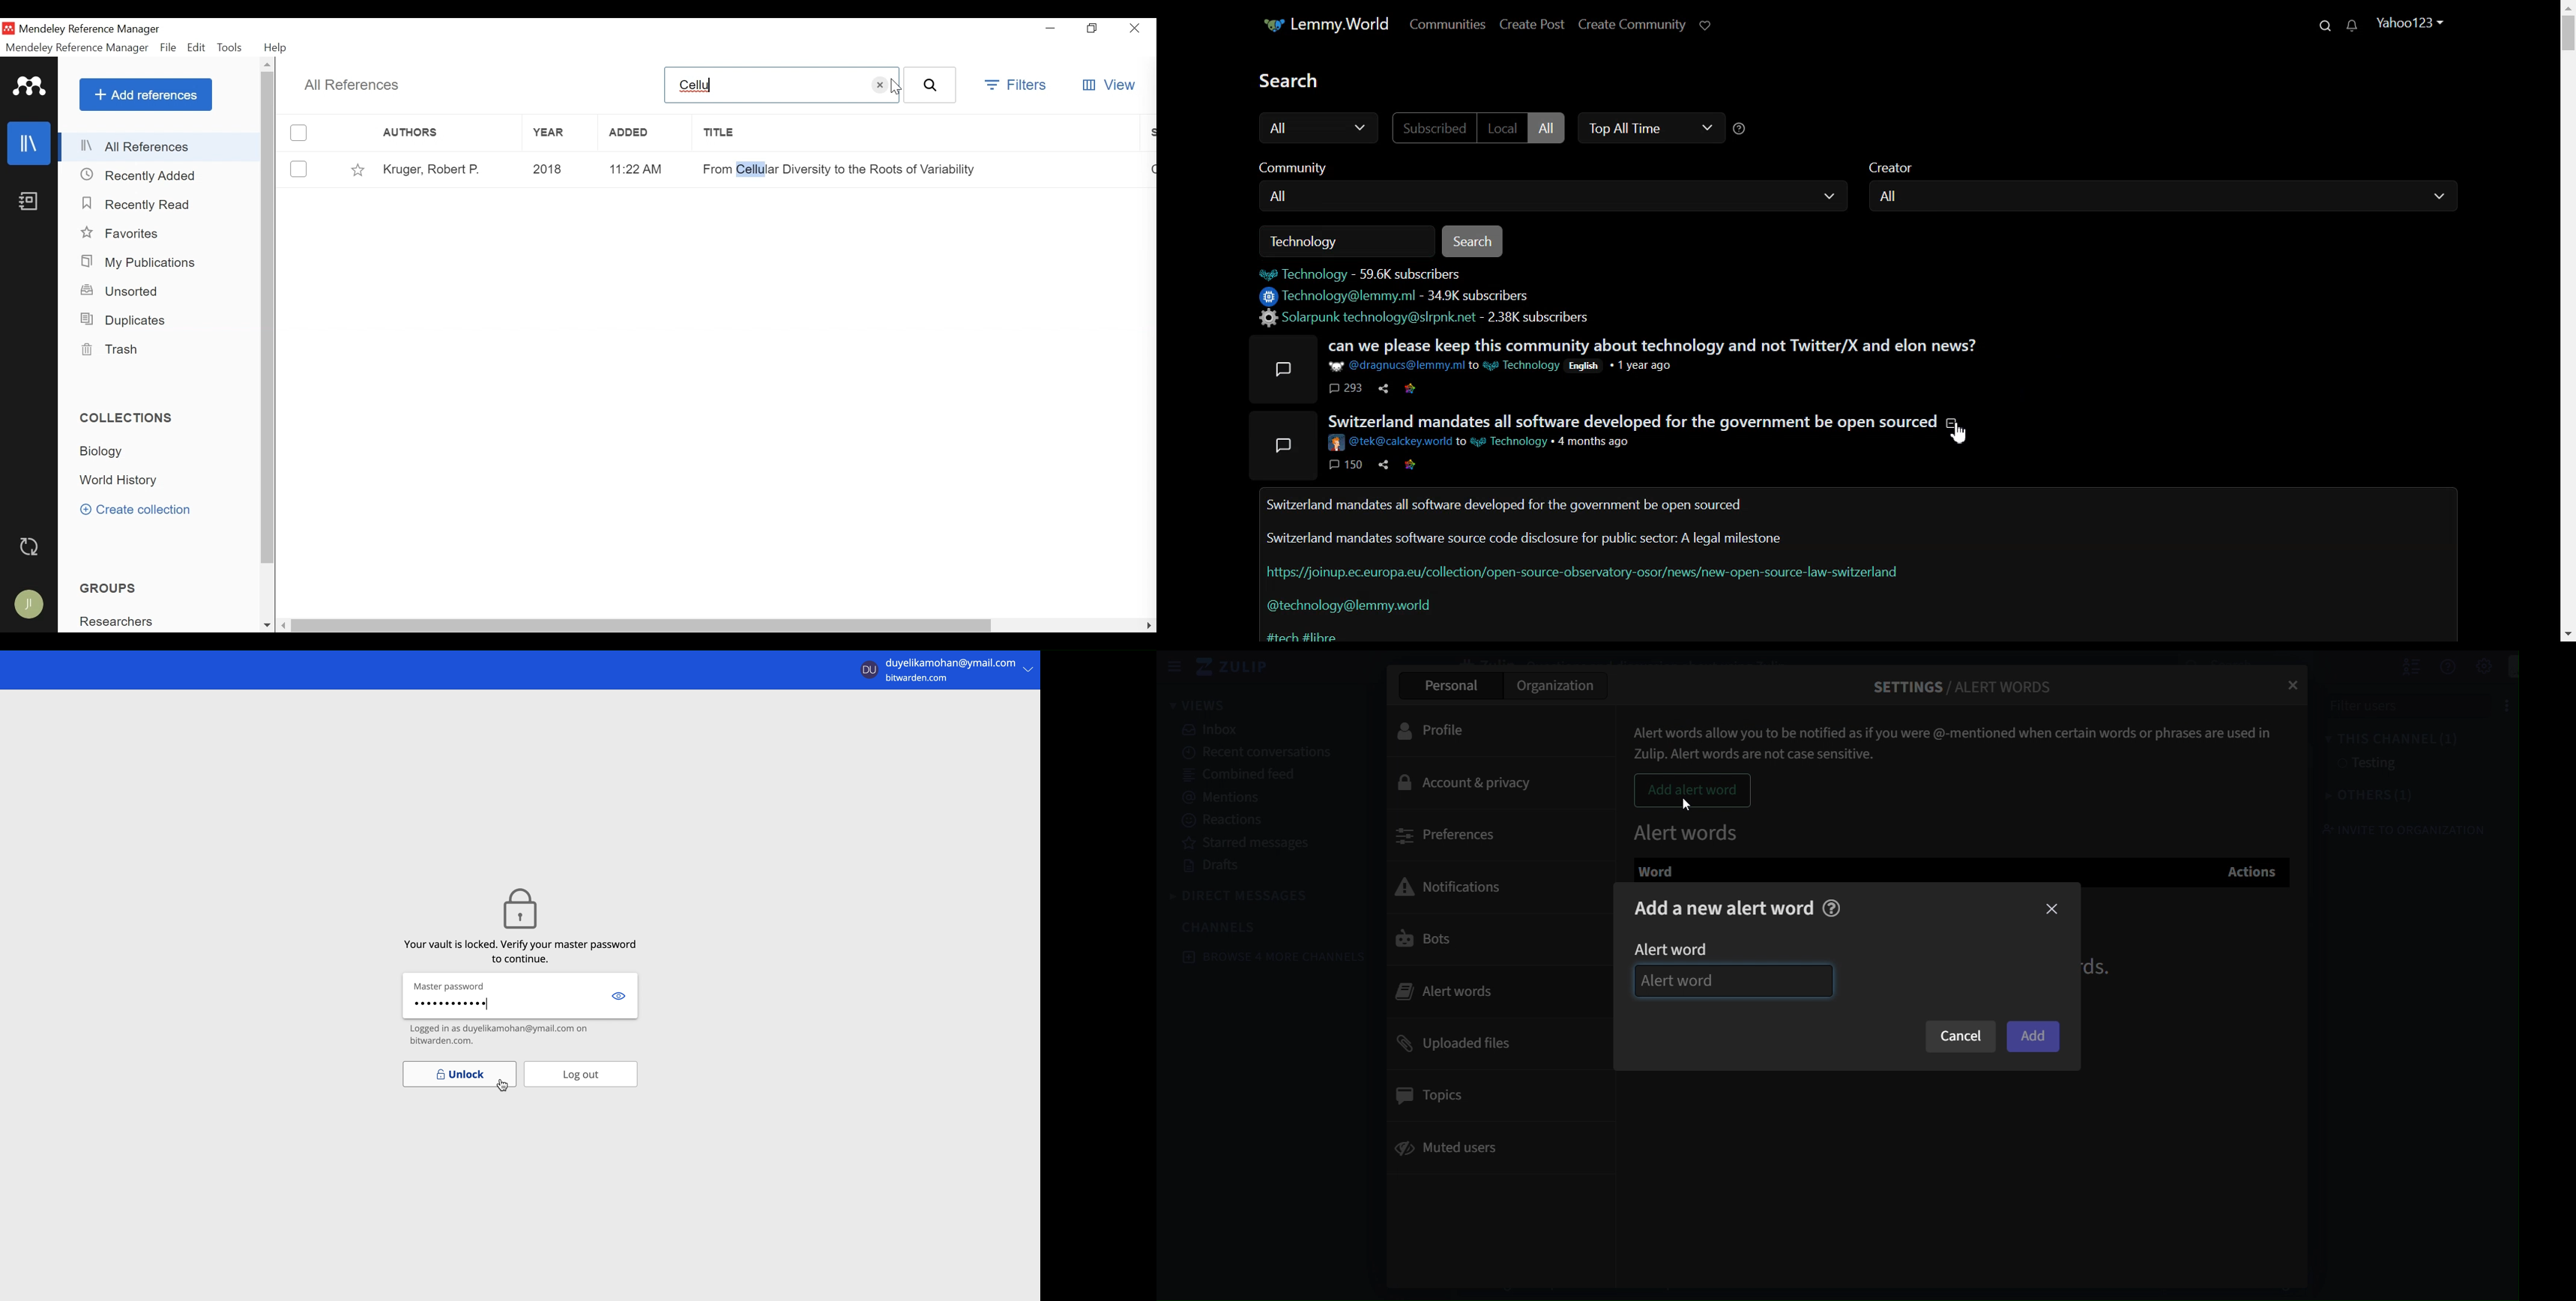 The image size is (2576, 1316). Describe the element at coordinates (1690, 830) in the screenshot. I see `alert words` at that location.